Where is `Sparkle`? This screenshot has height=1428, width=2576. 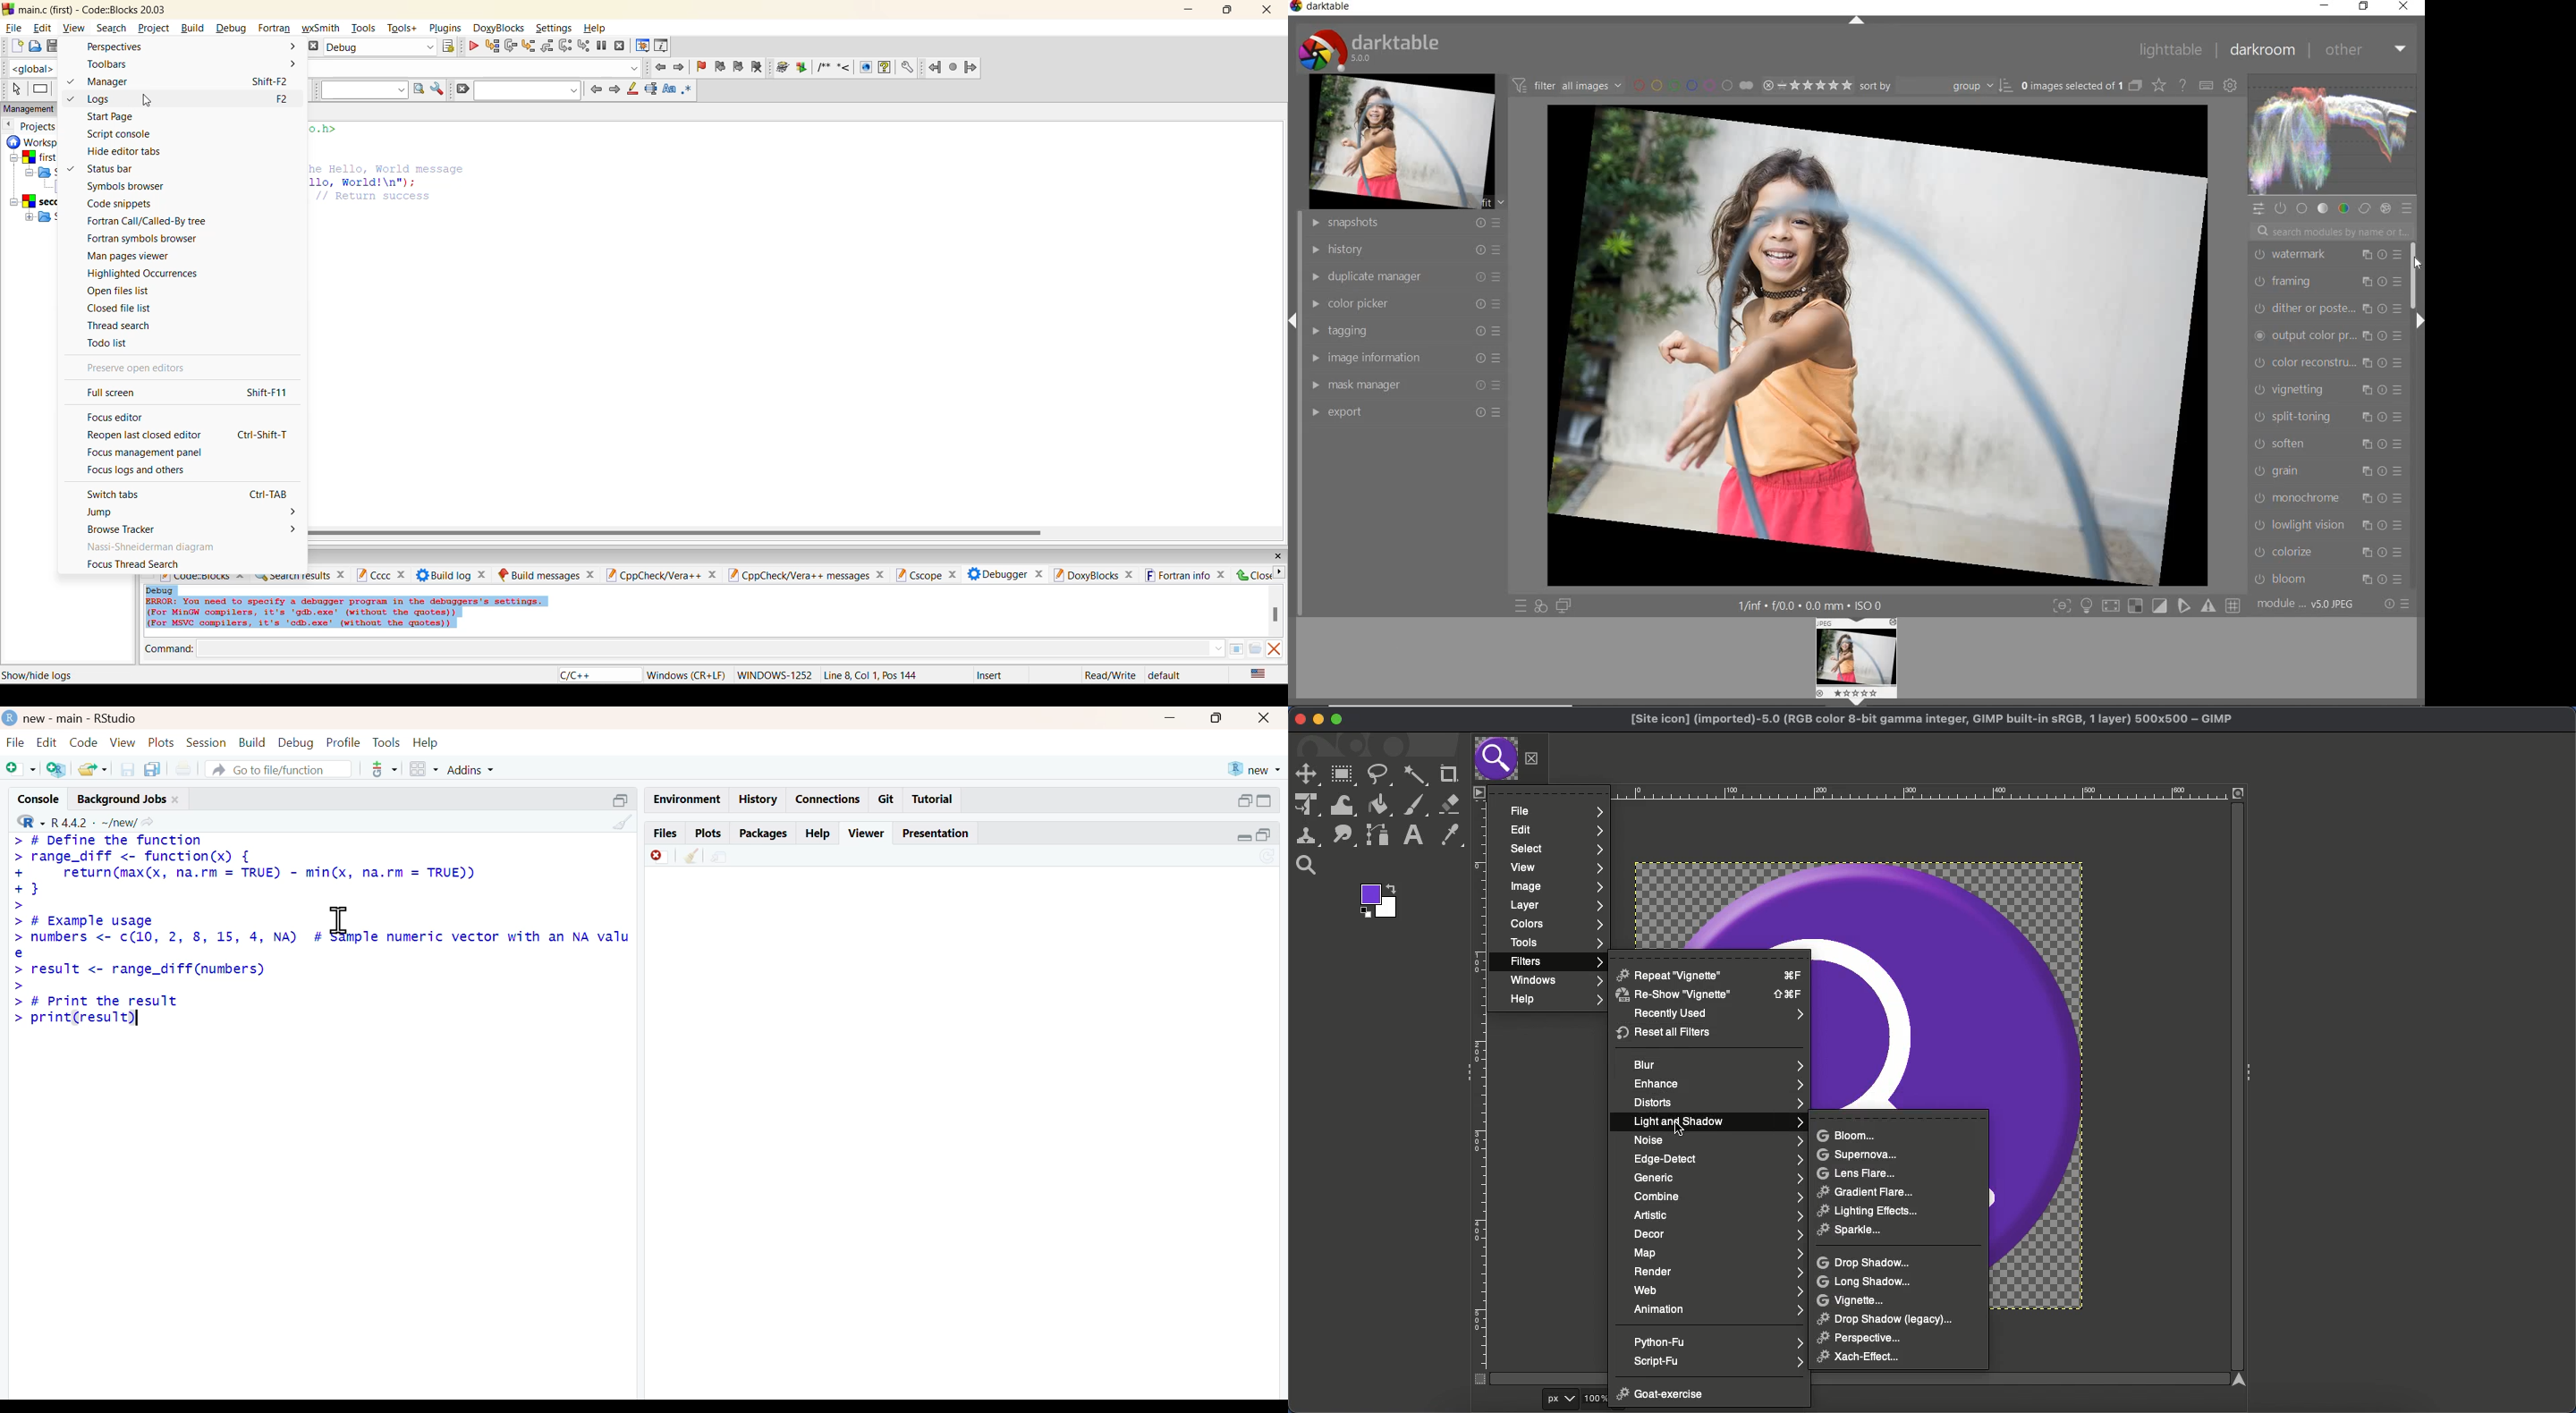
Sparkle is located at coordinates (1854, 1231).